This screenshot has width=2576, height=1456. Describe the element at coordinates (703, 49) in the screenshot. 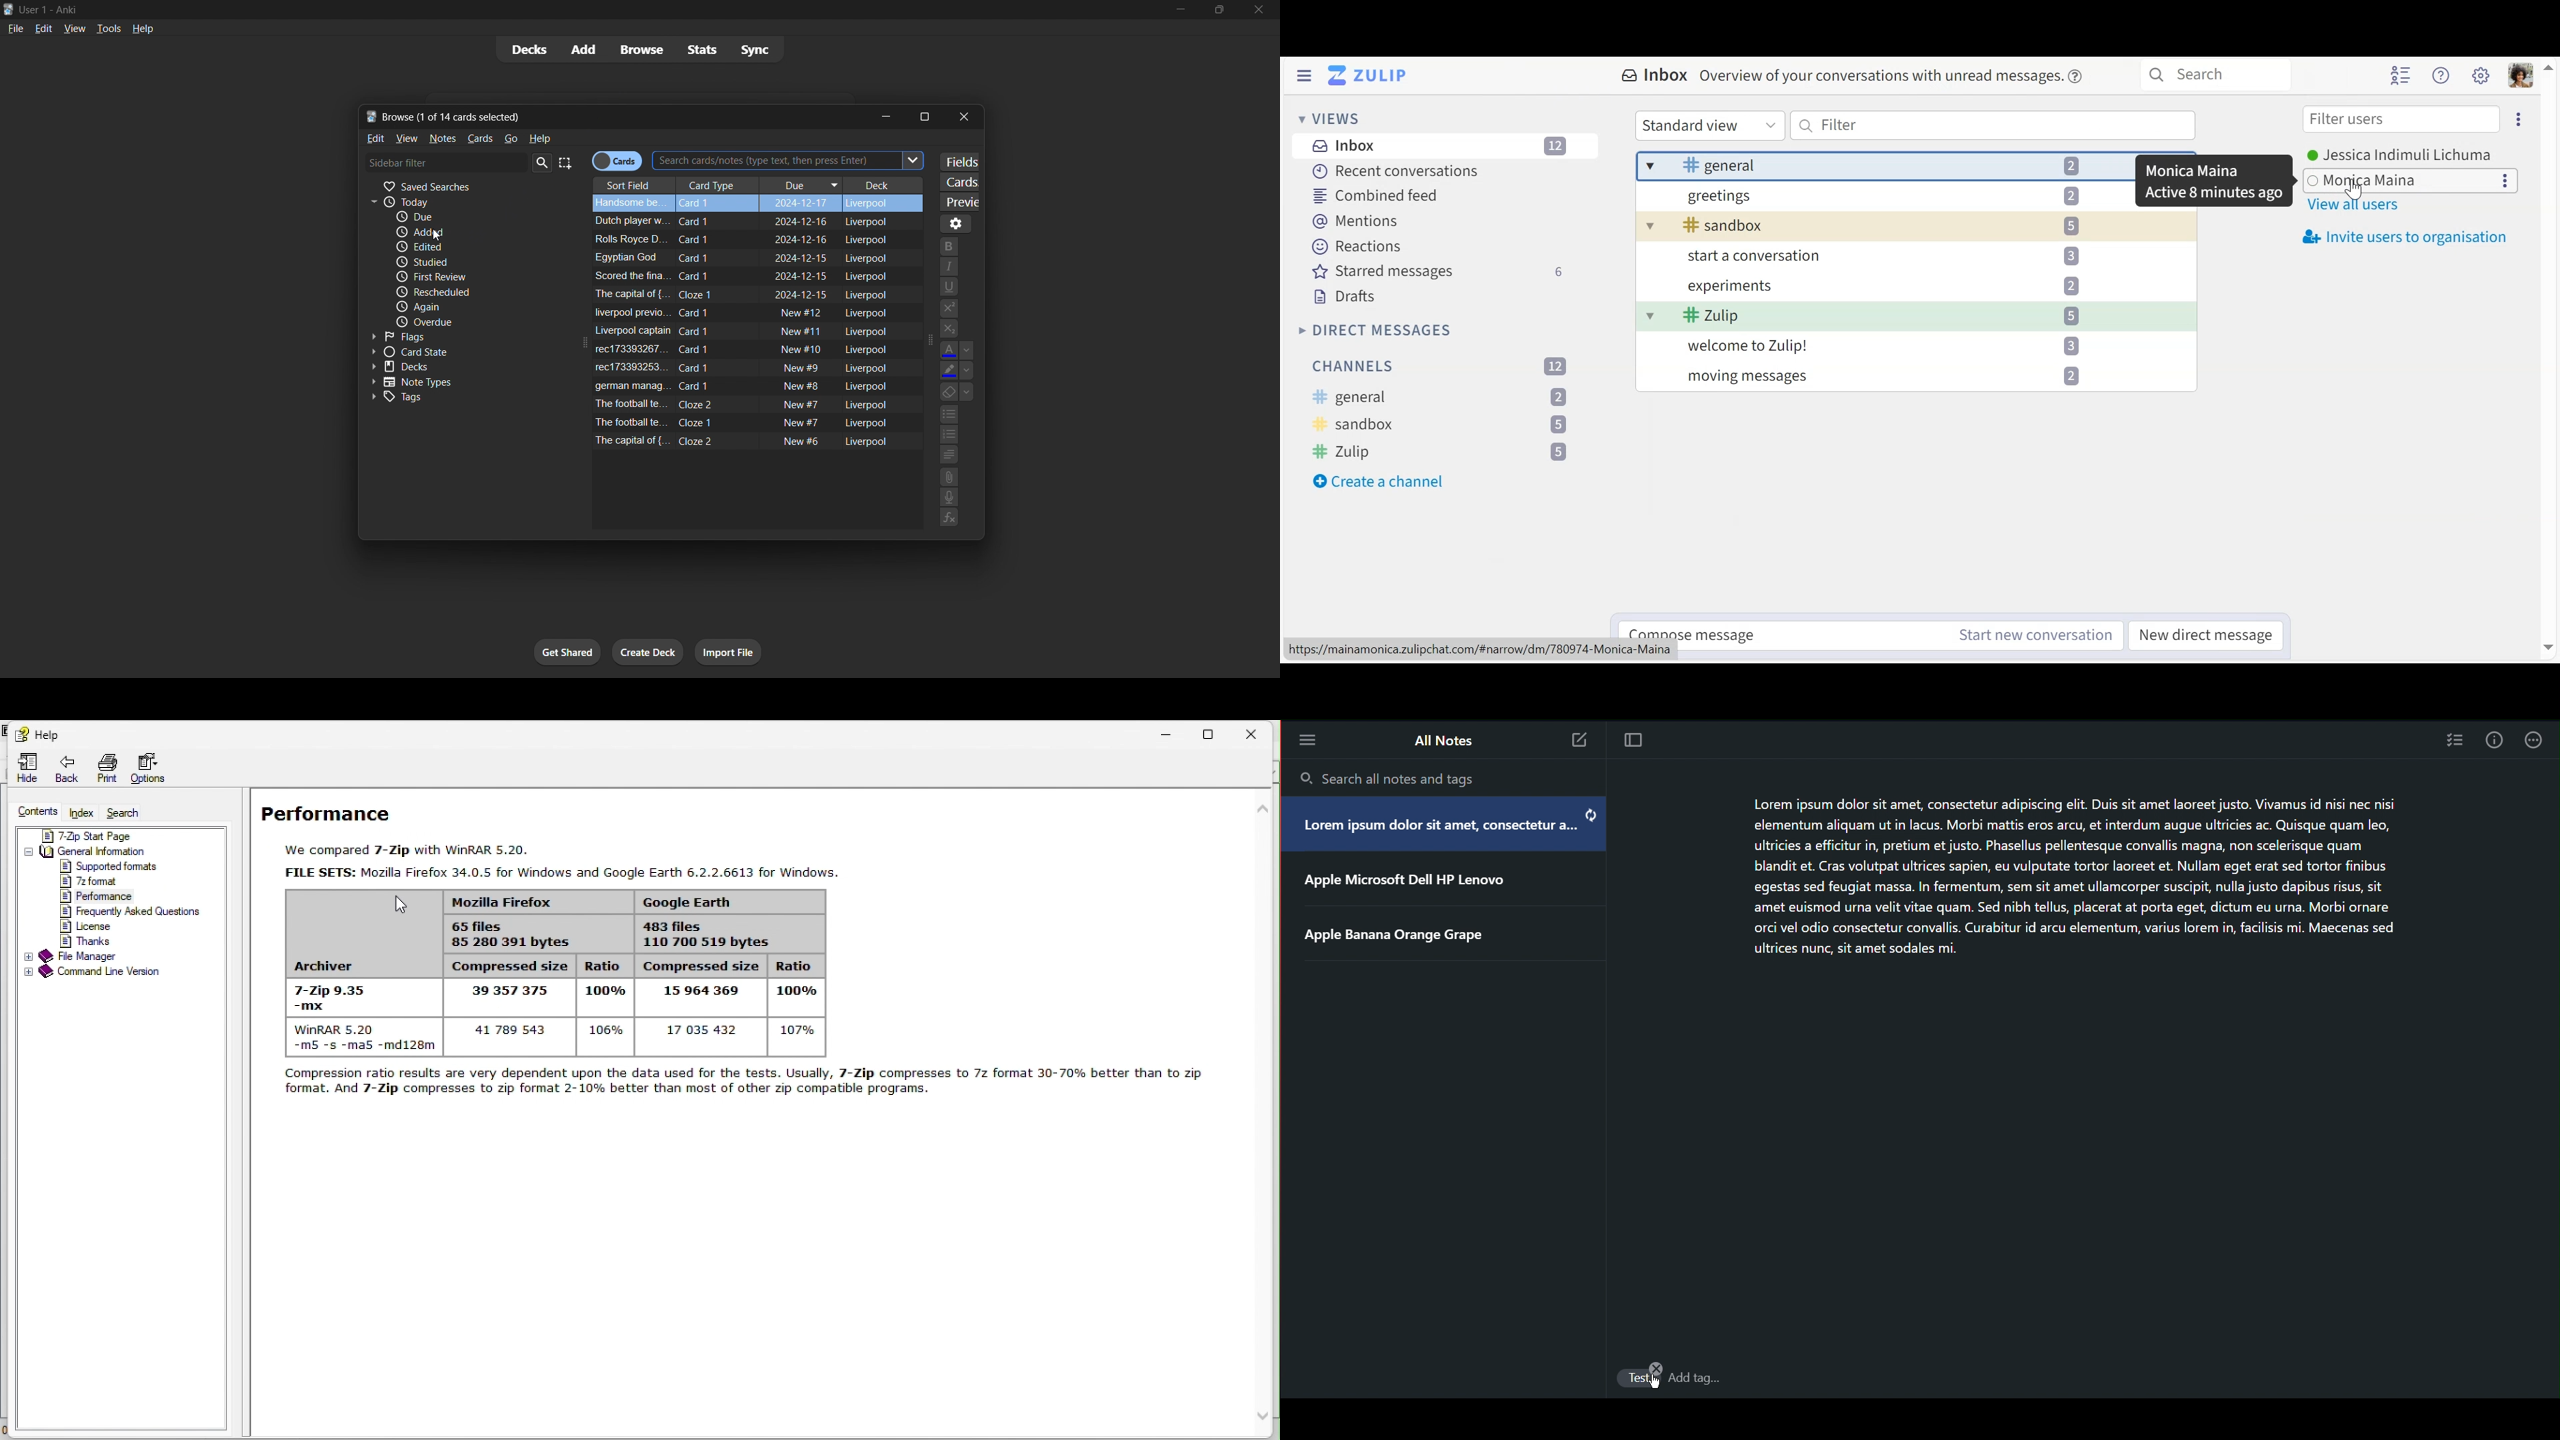

I see `stats` at that location.